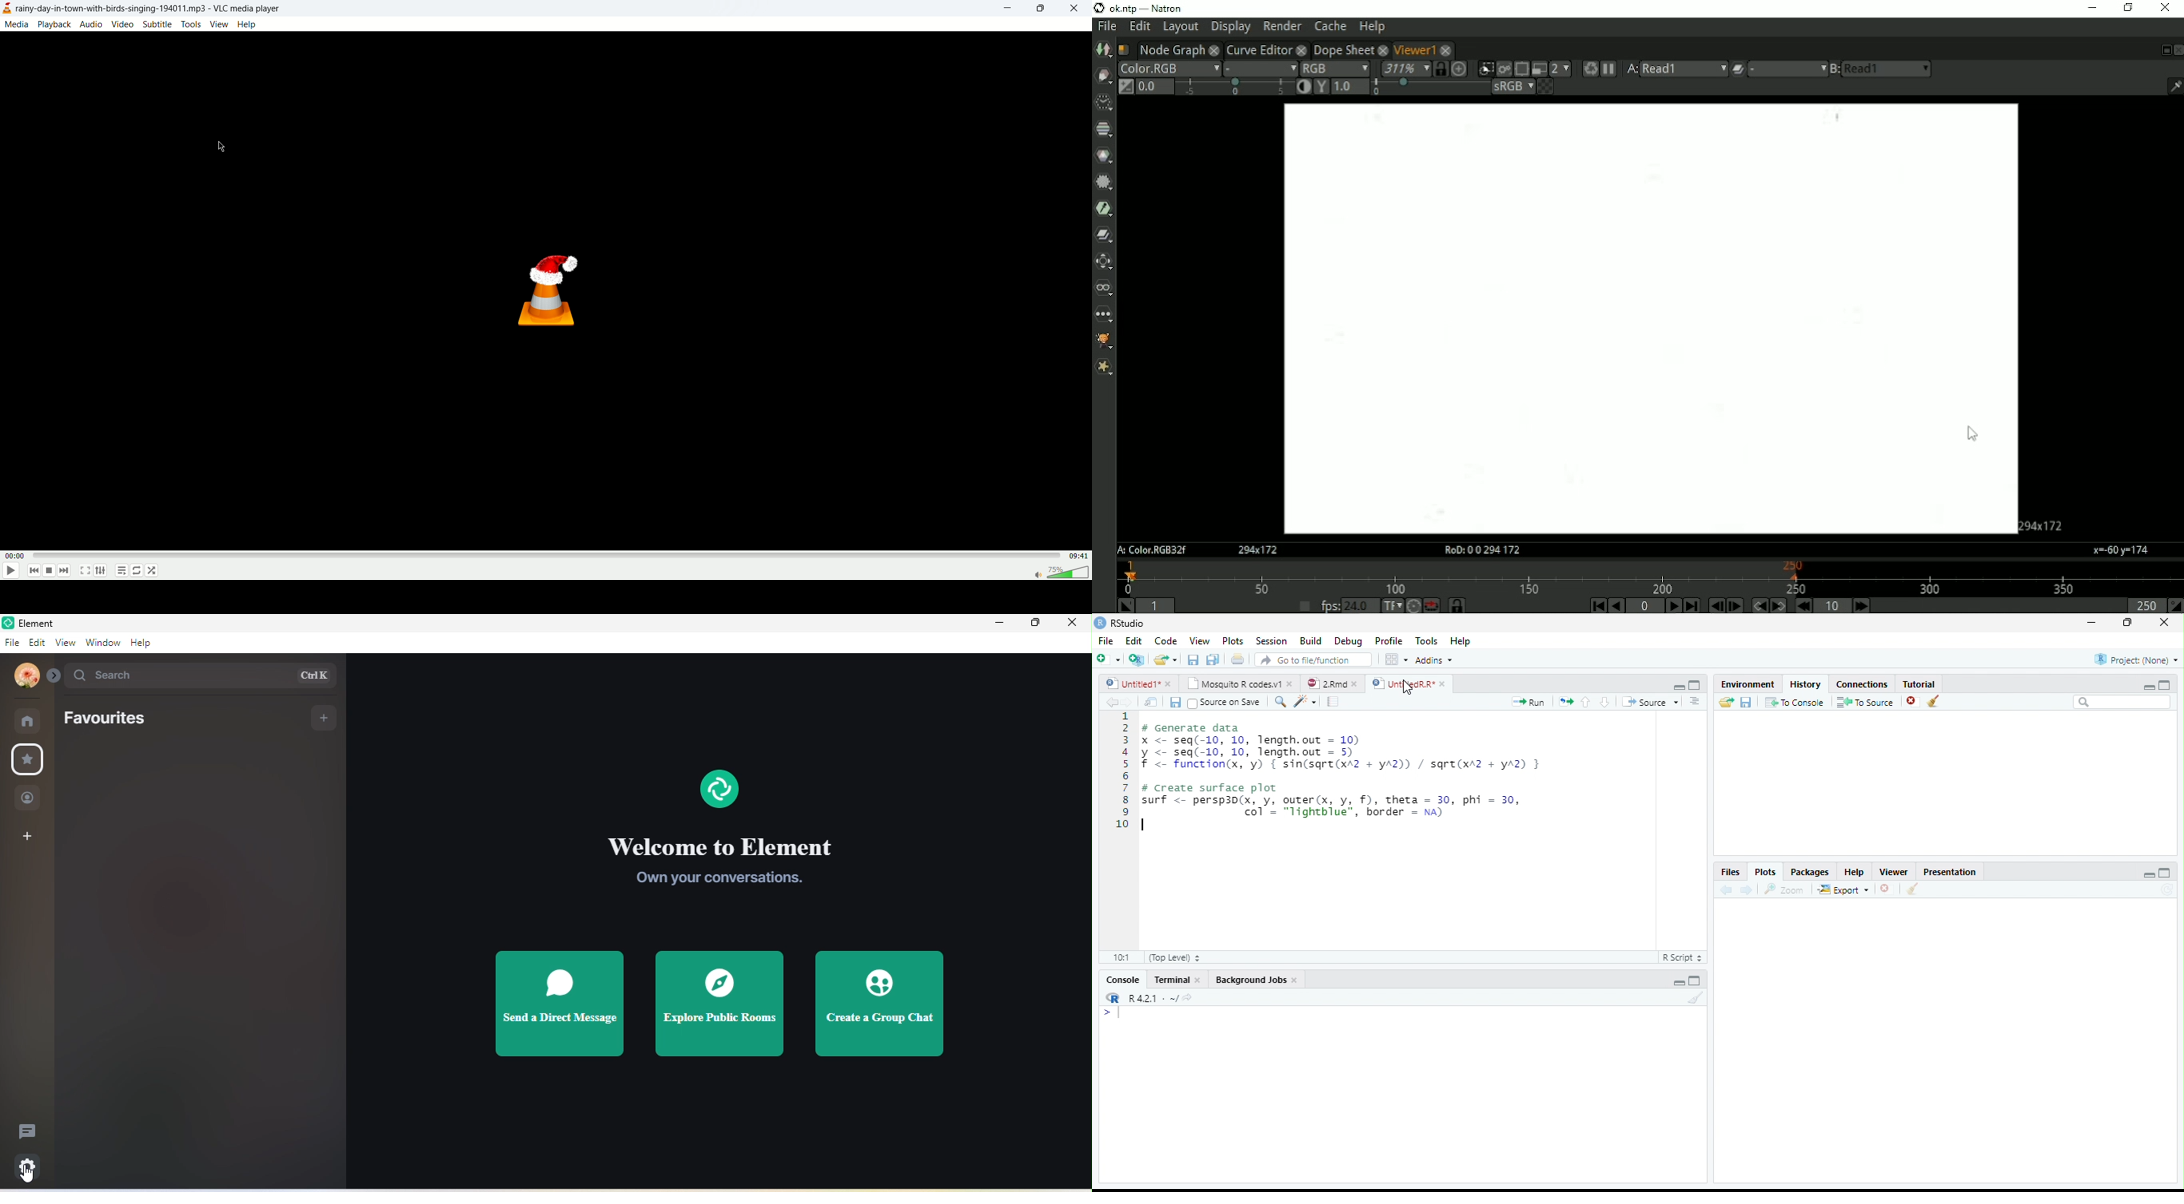 This screenshot has height=1204, width=2184. What do you see at coordinates (1748, 684) in the screenshot?
I see `Environment` at bounding box center [1748, 684].